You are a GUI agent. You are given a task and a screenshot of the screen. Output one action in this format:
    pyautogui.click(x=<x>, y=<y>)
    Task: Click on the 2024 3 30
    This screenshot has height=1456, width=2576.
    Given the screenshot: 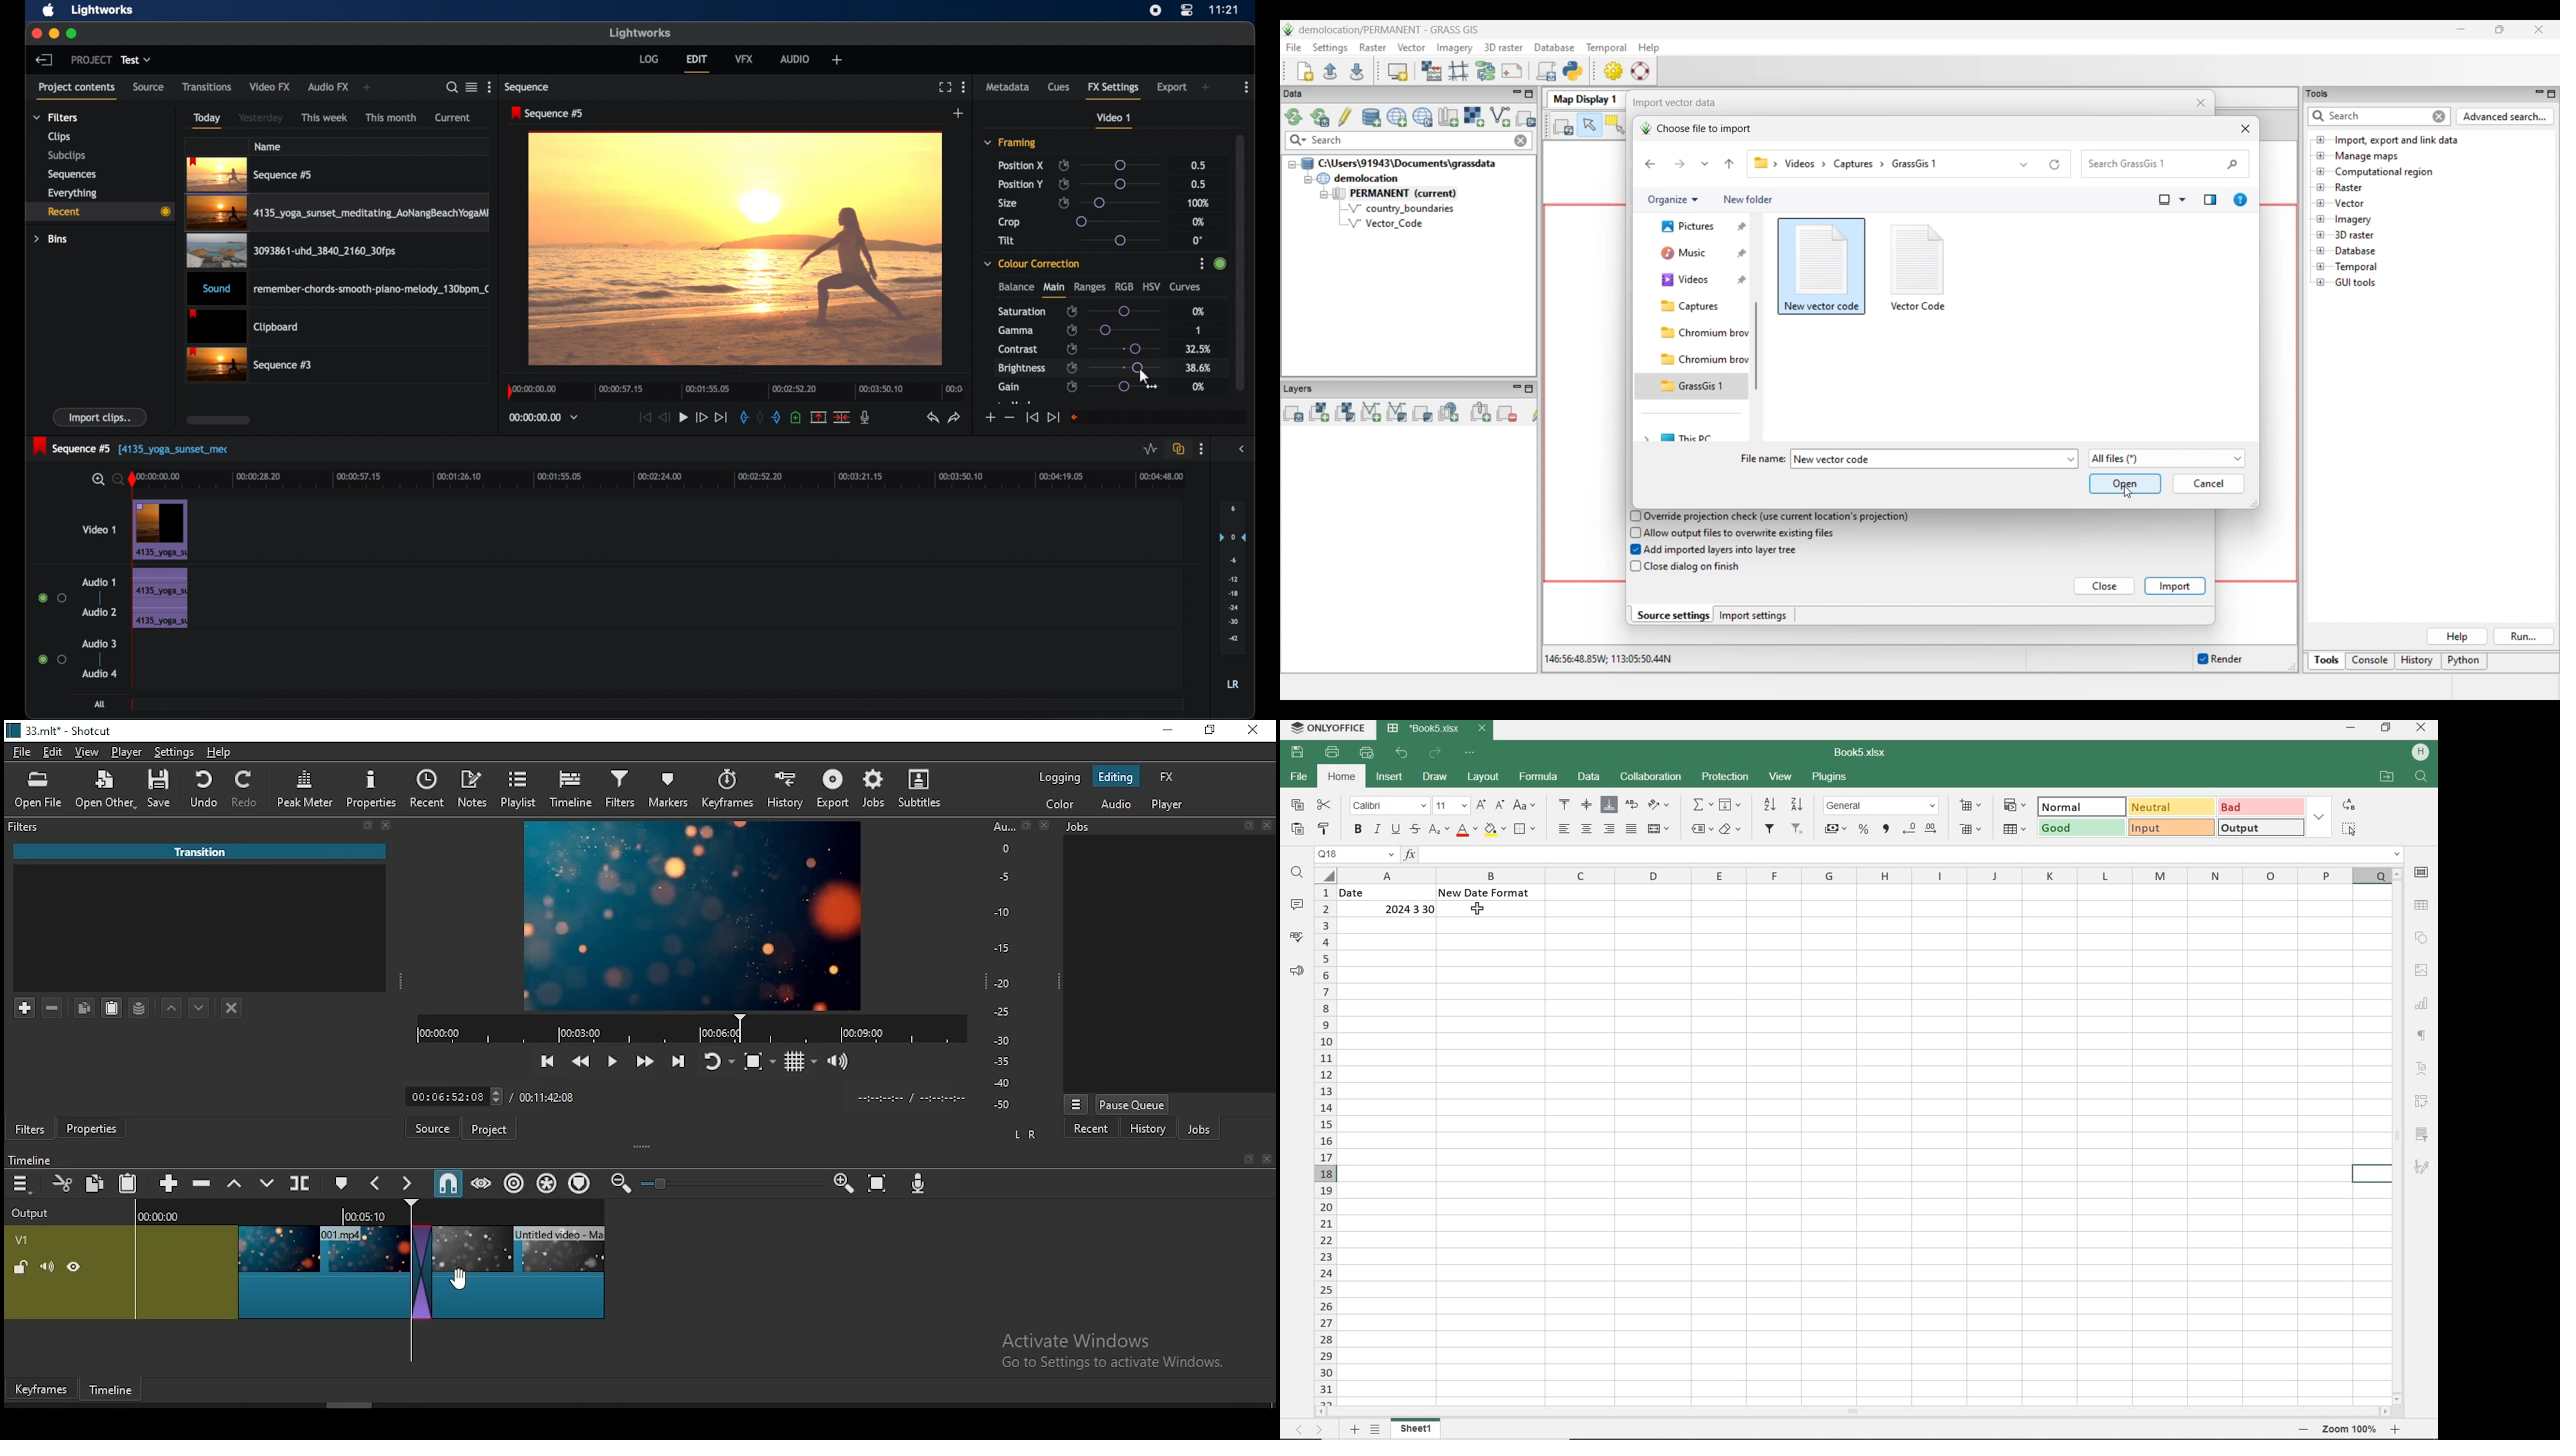 What is the action you would take?
    pyautogui.click(x=1399, y=909)
    